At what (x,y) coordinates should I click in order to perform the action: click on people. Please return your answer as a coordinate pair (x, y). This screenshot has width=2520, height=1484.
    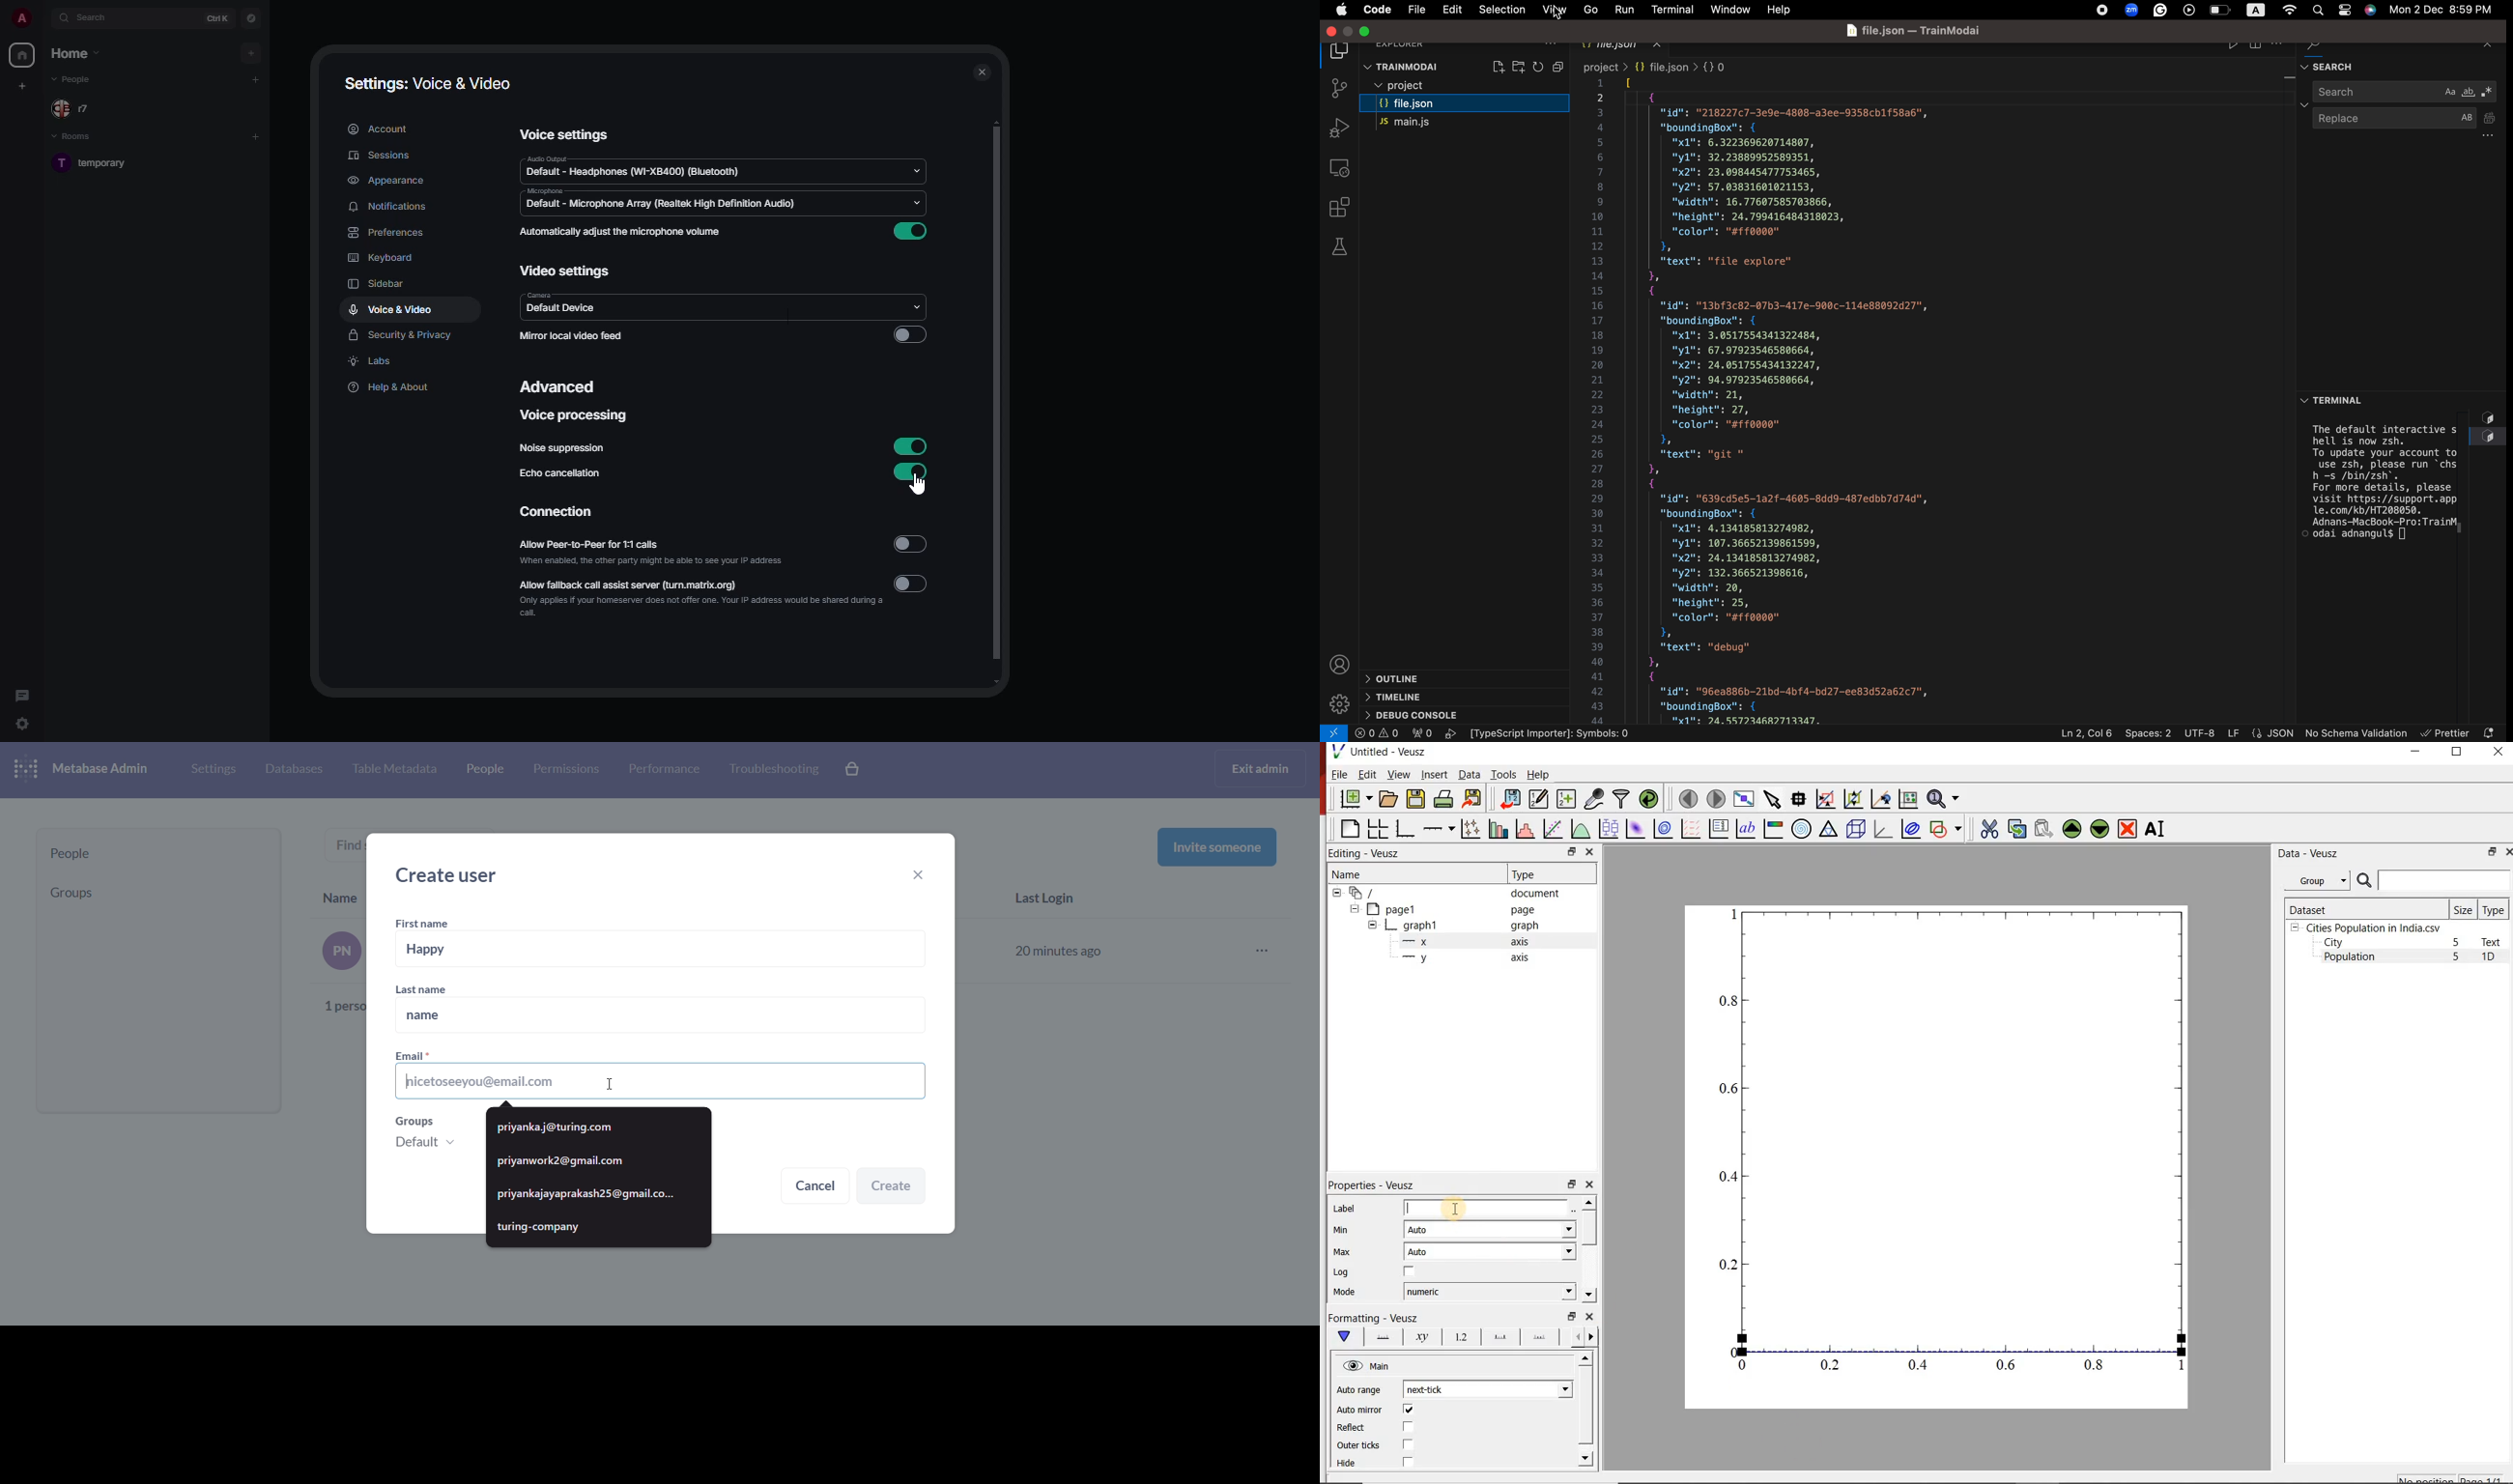
    Looking at the image, I should click on (159, 854).